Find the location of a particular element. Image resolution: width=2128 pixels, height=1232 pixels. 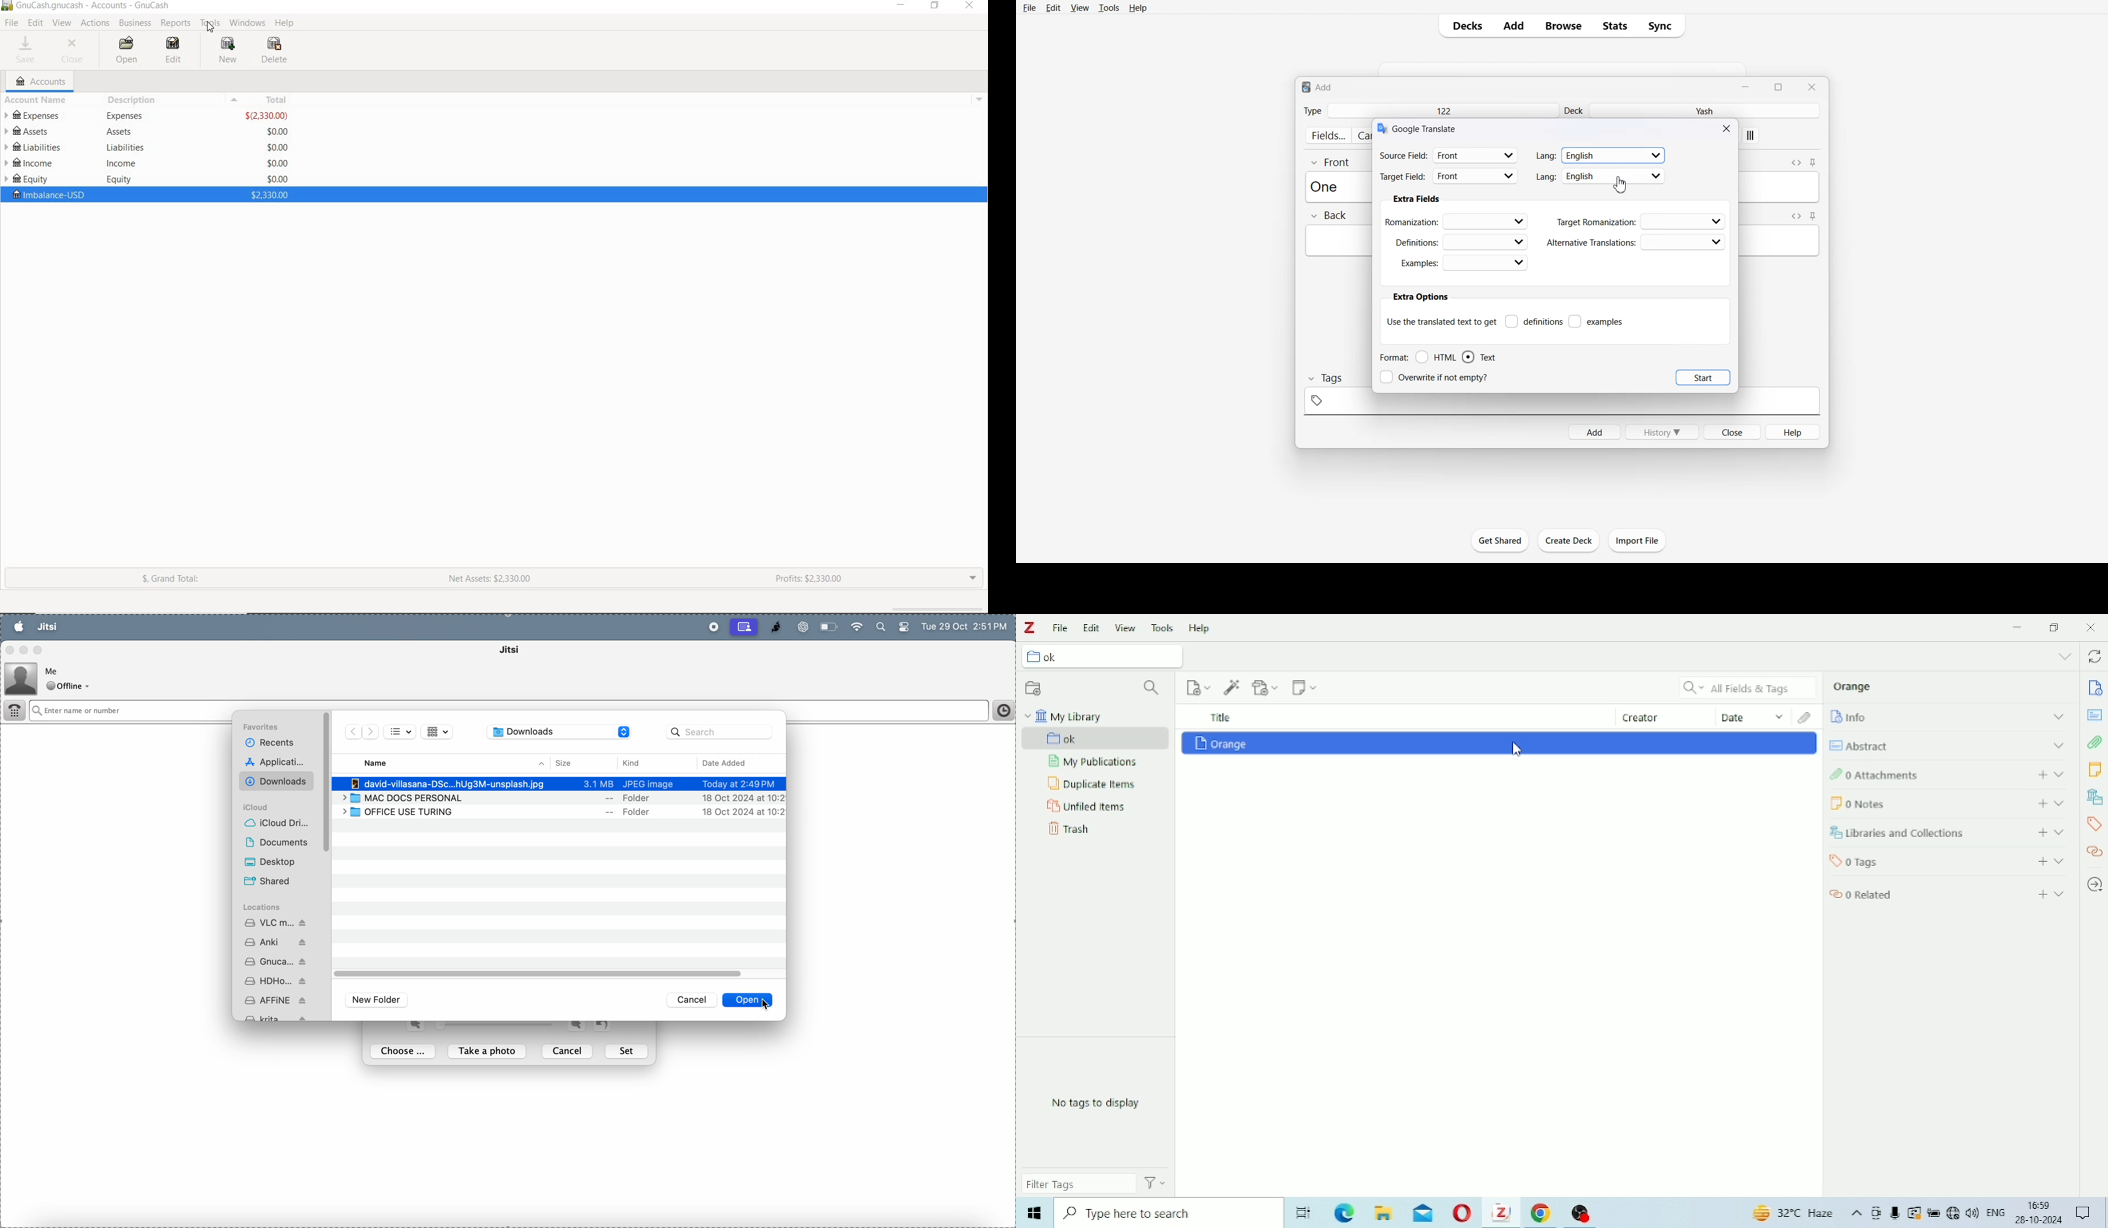

| > [1] OFFICE USE TURING -- Folder 18 Oct 2024 at 10:2] is located at coordinates (557, 813).